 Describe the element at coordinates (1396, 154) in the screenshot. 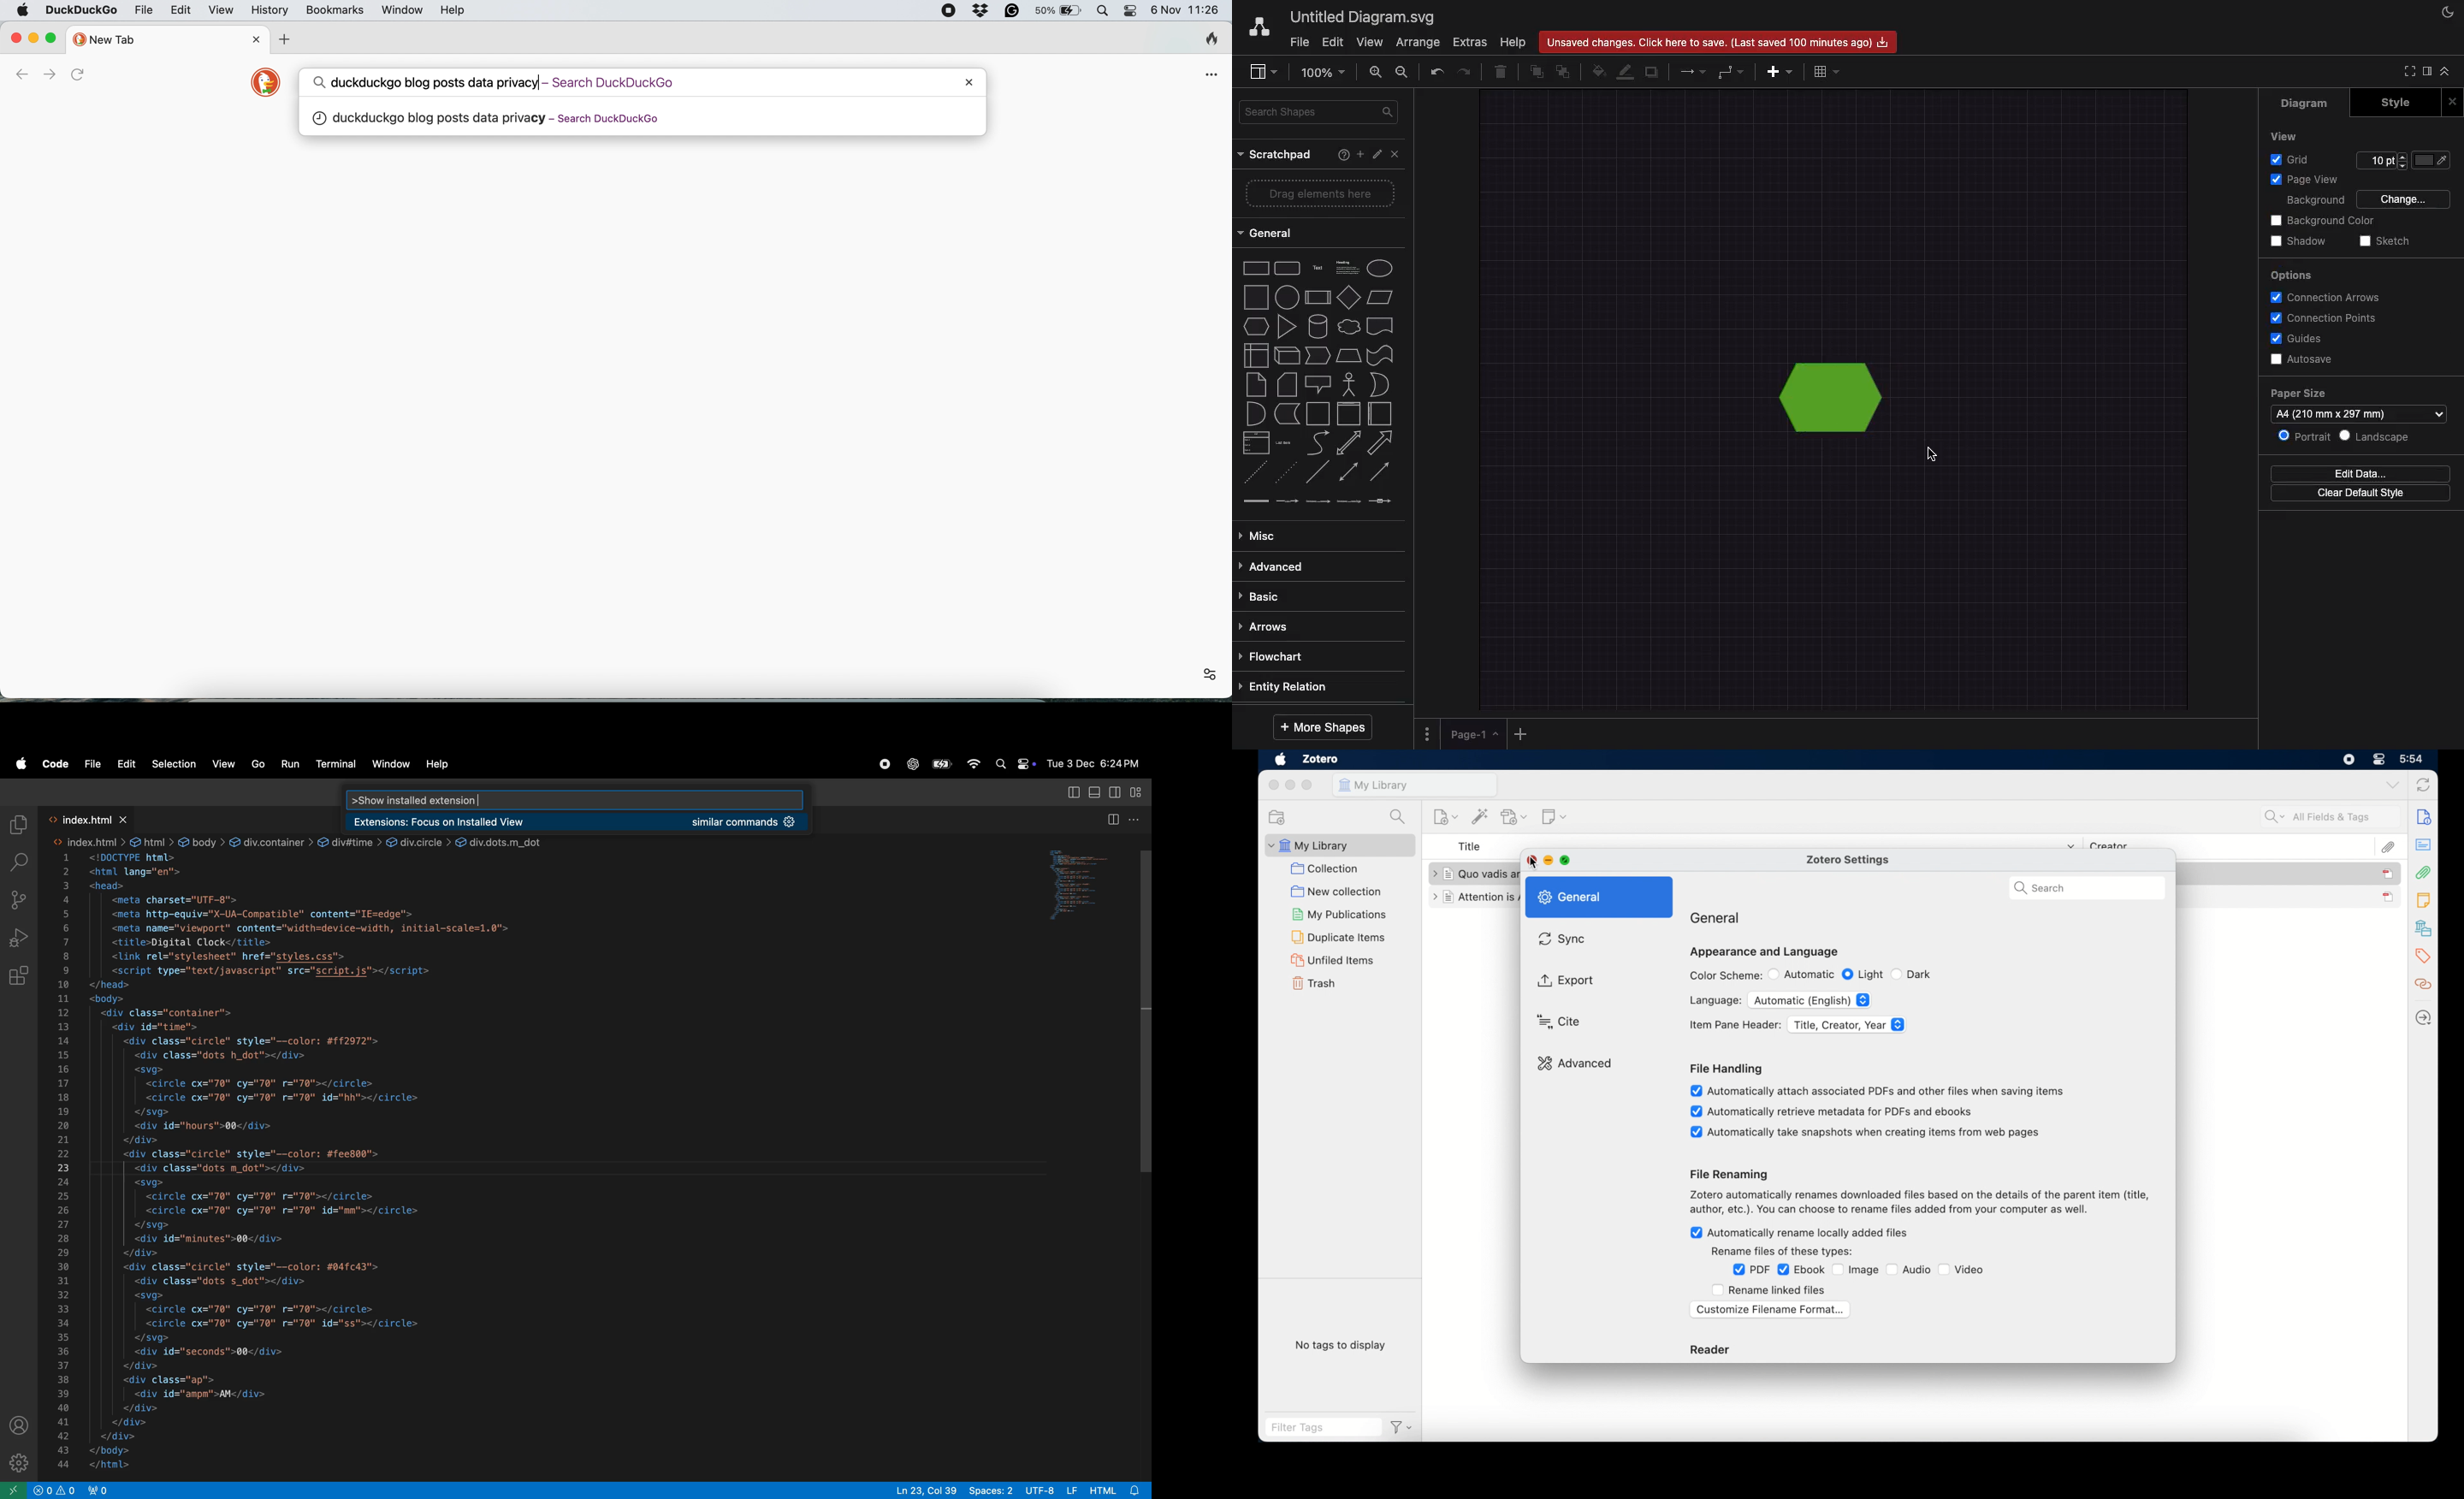

I see `Close` at that location.